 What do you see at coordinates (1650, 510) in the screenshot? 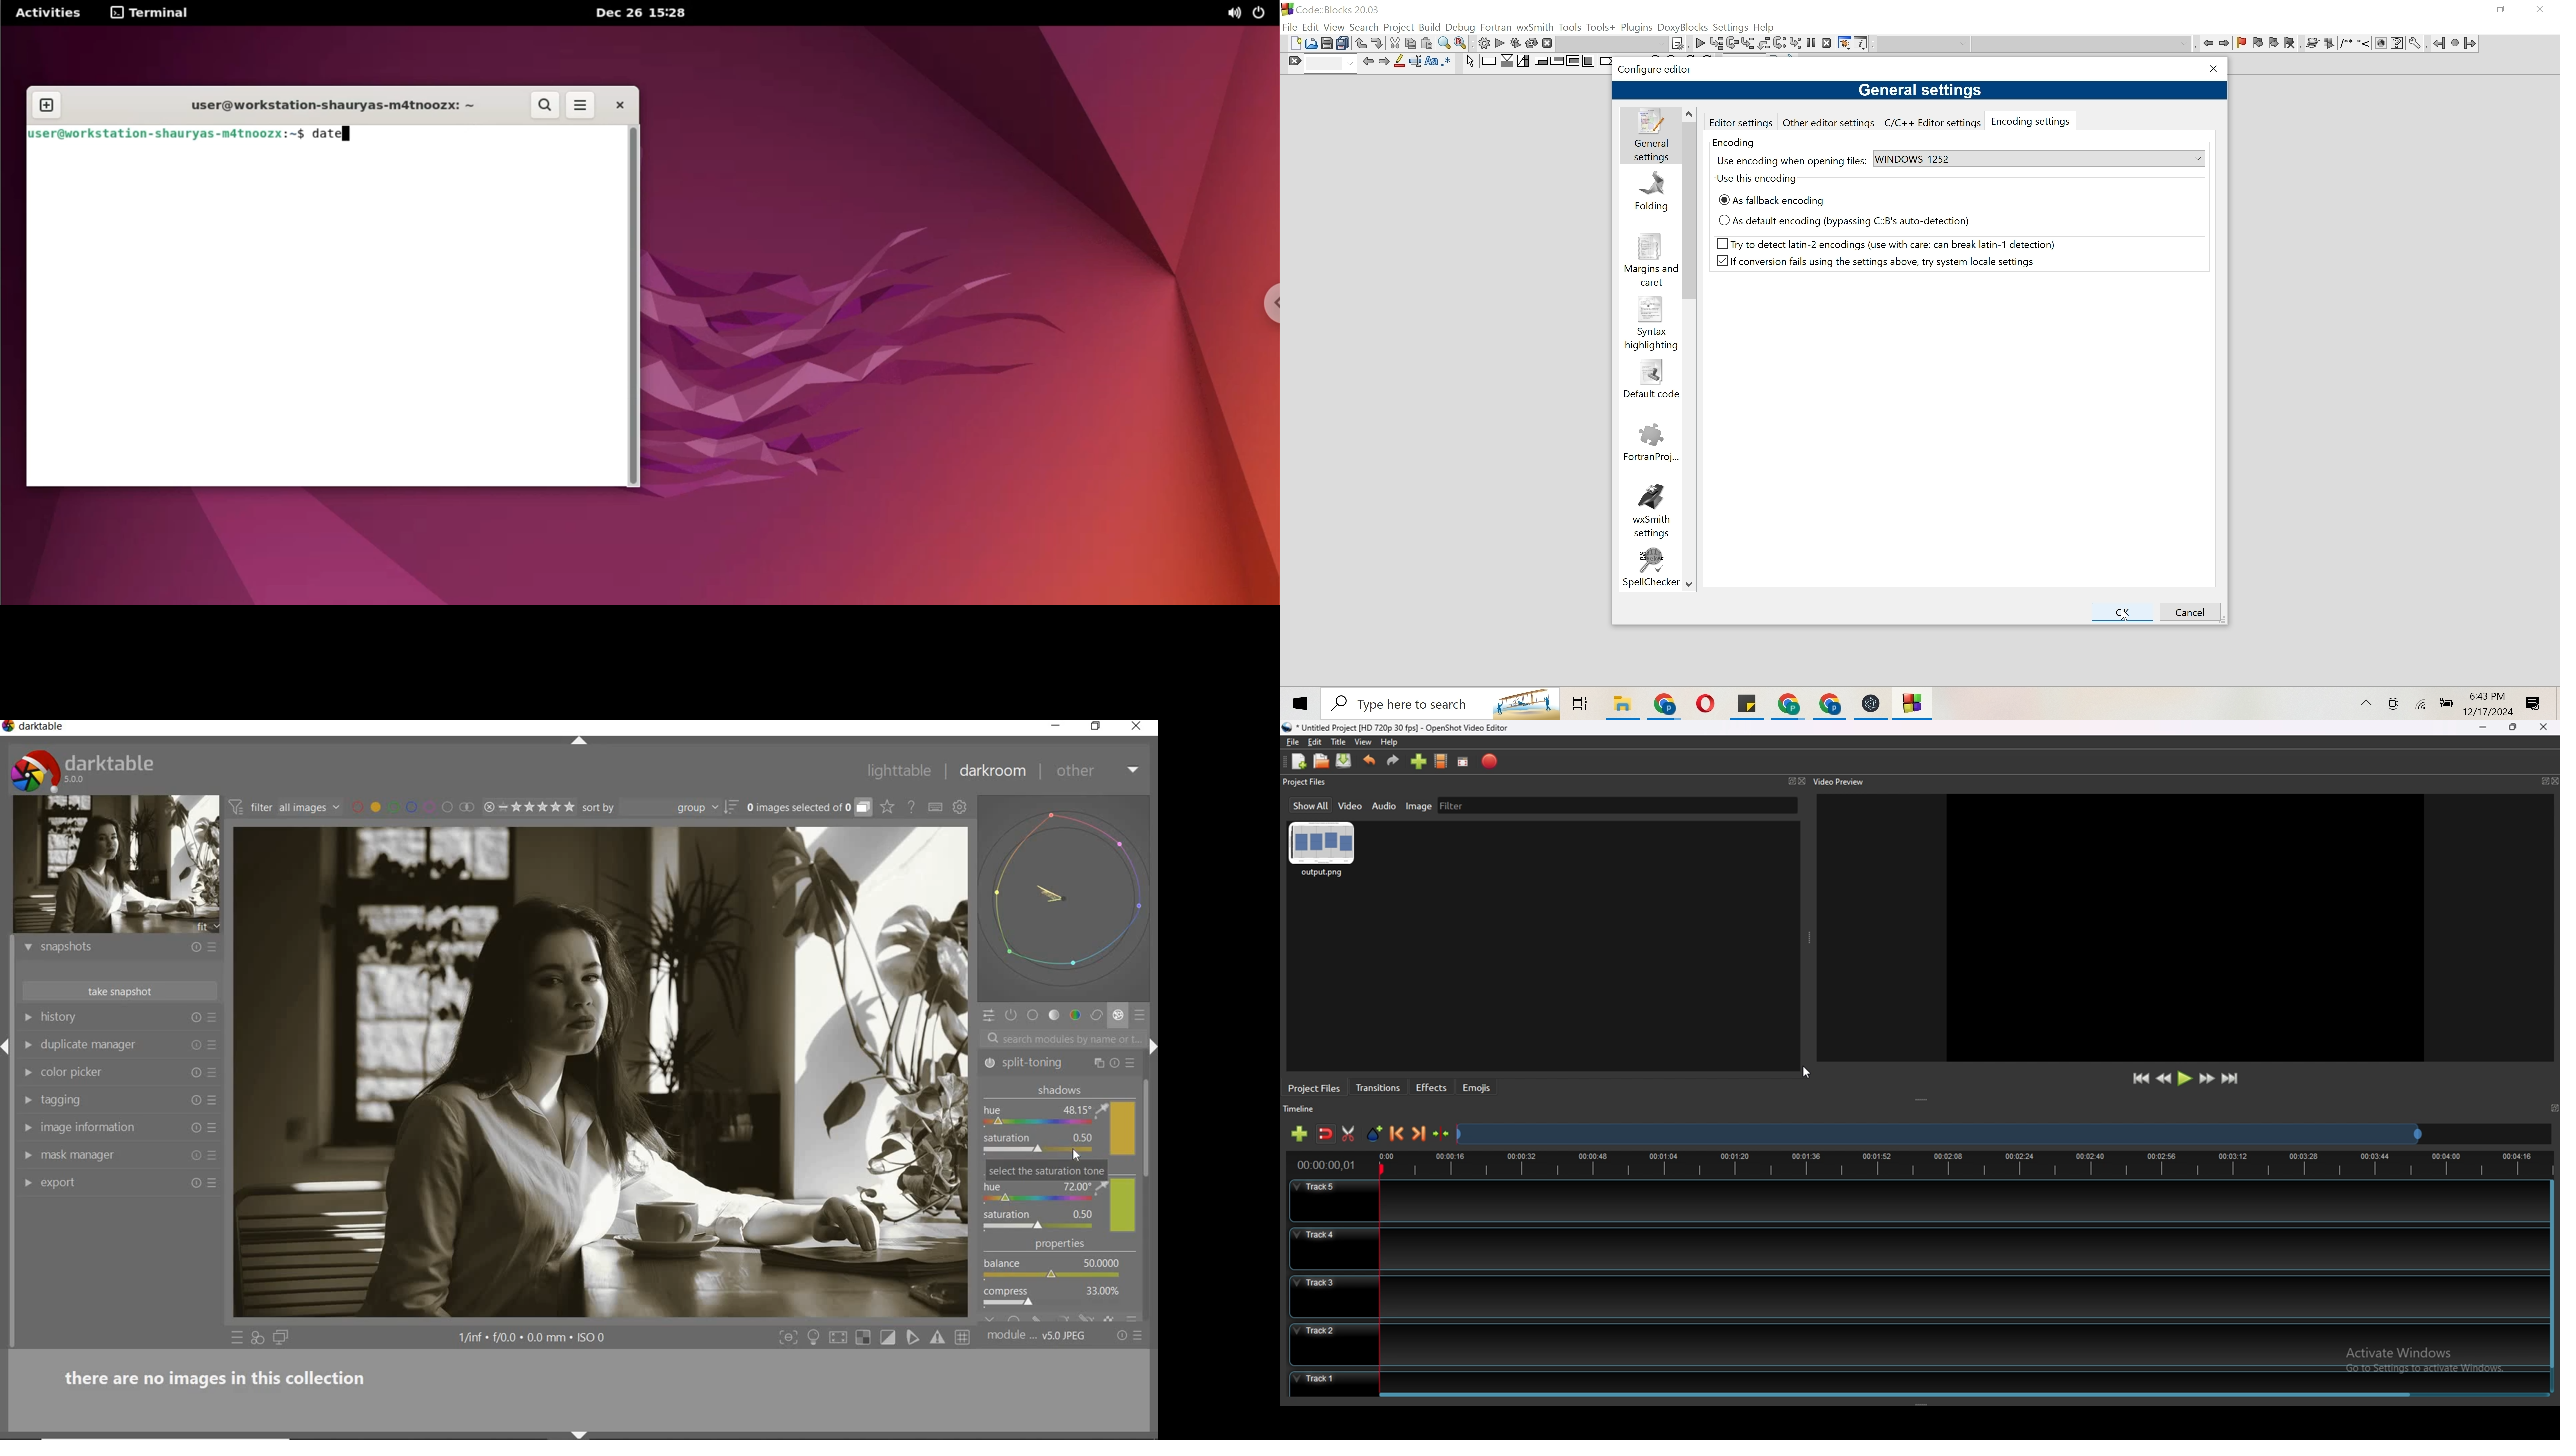
I see `wxsmith settings` at bounding box center [1650, 510].